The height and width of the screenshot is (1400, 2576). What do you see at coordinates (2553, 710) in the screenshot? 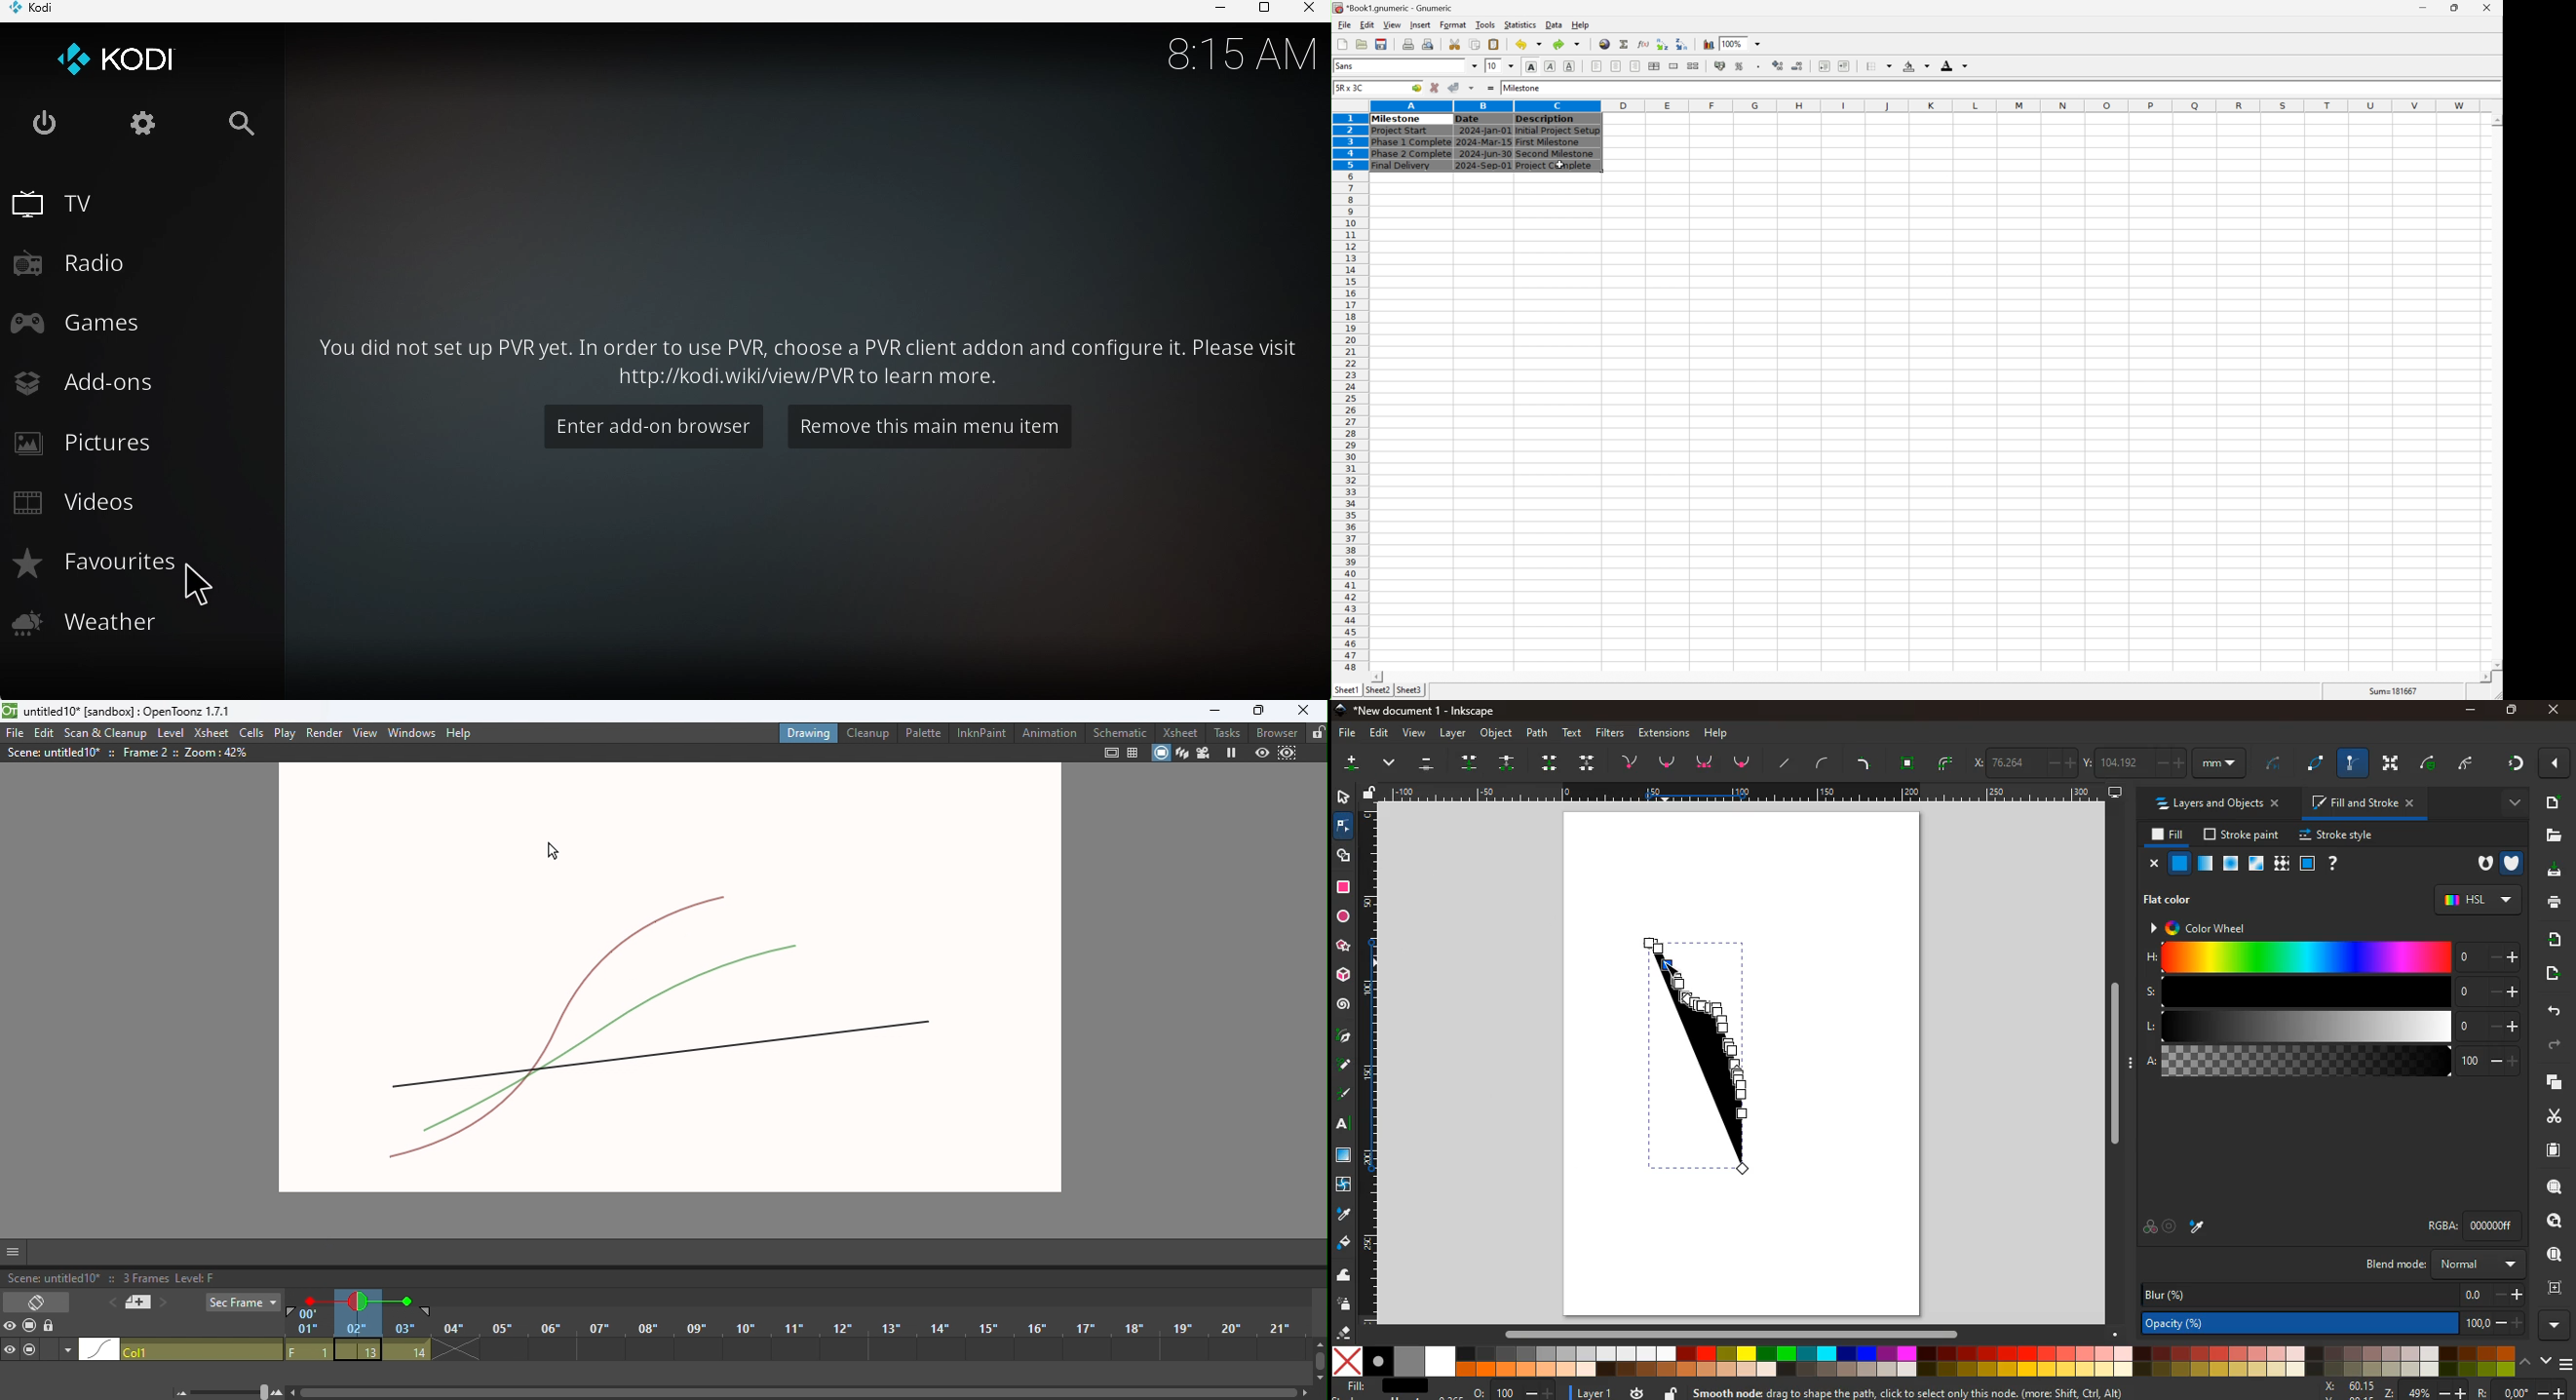
I see `Close` at bounding box center [2553, 710].